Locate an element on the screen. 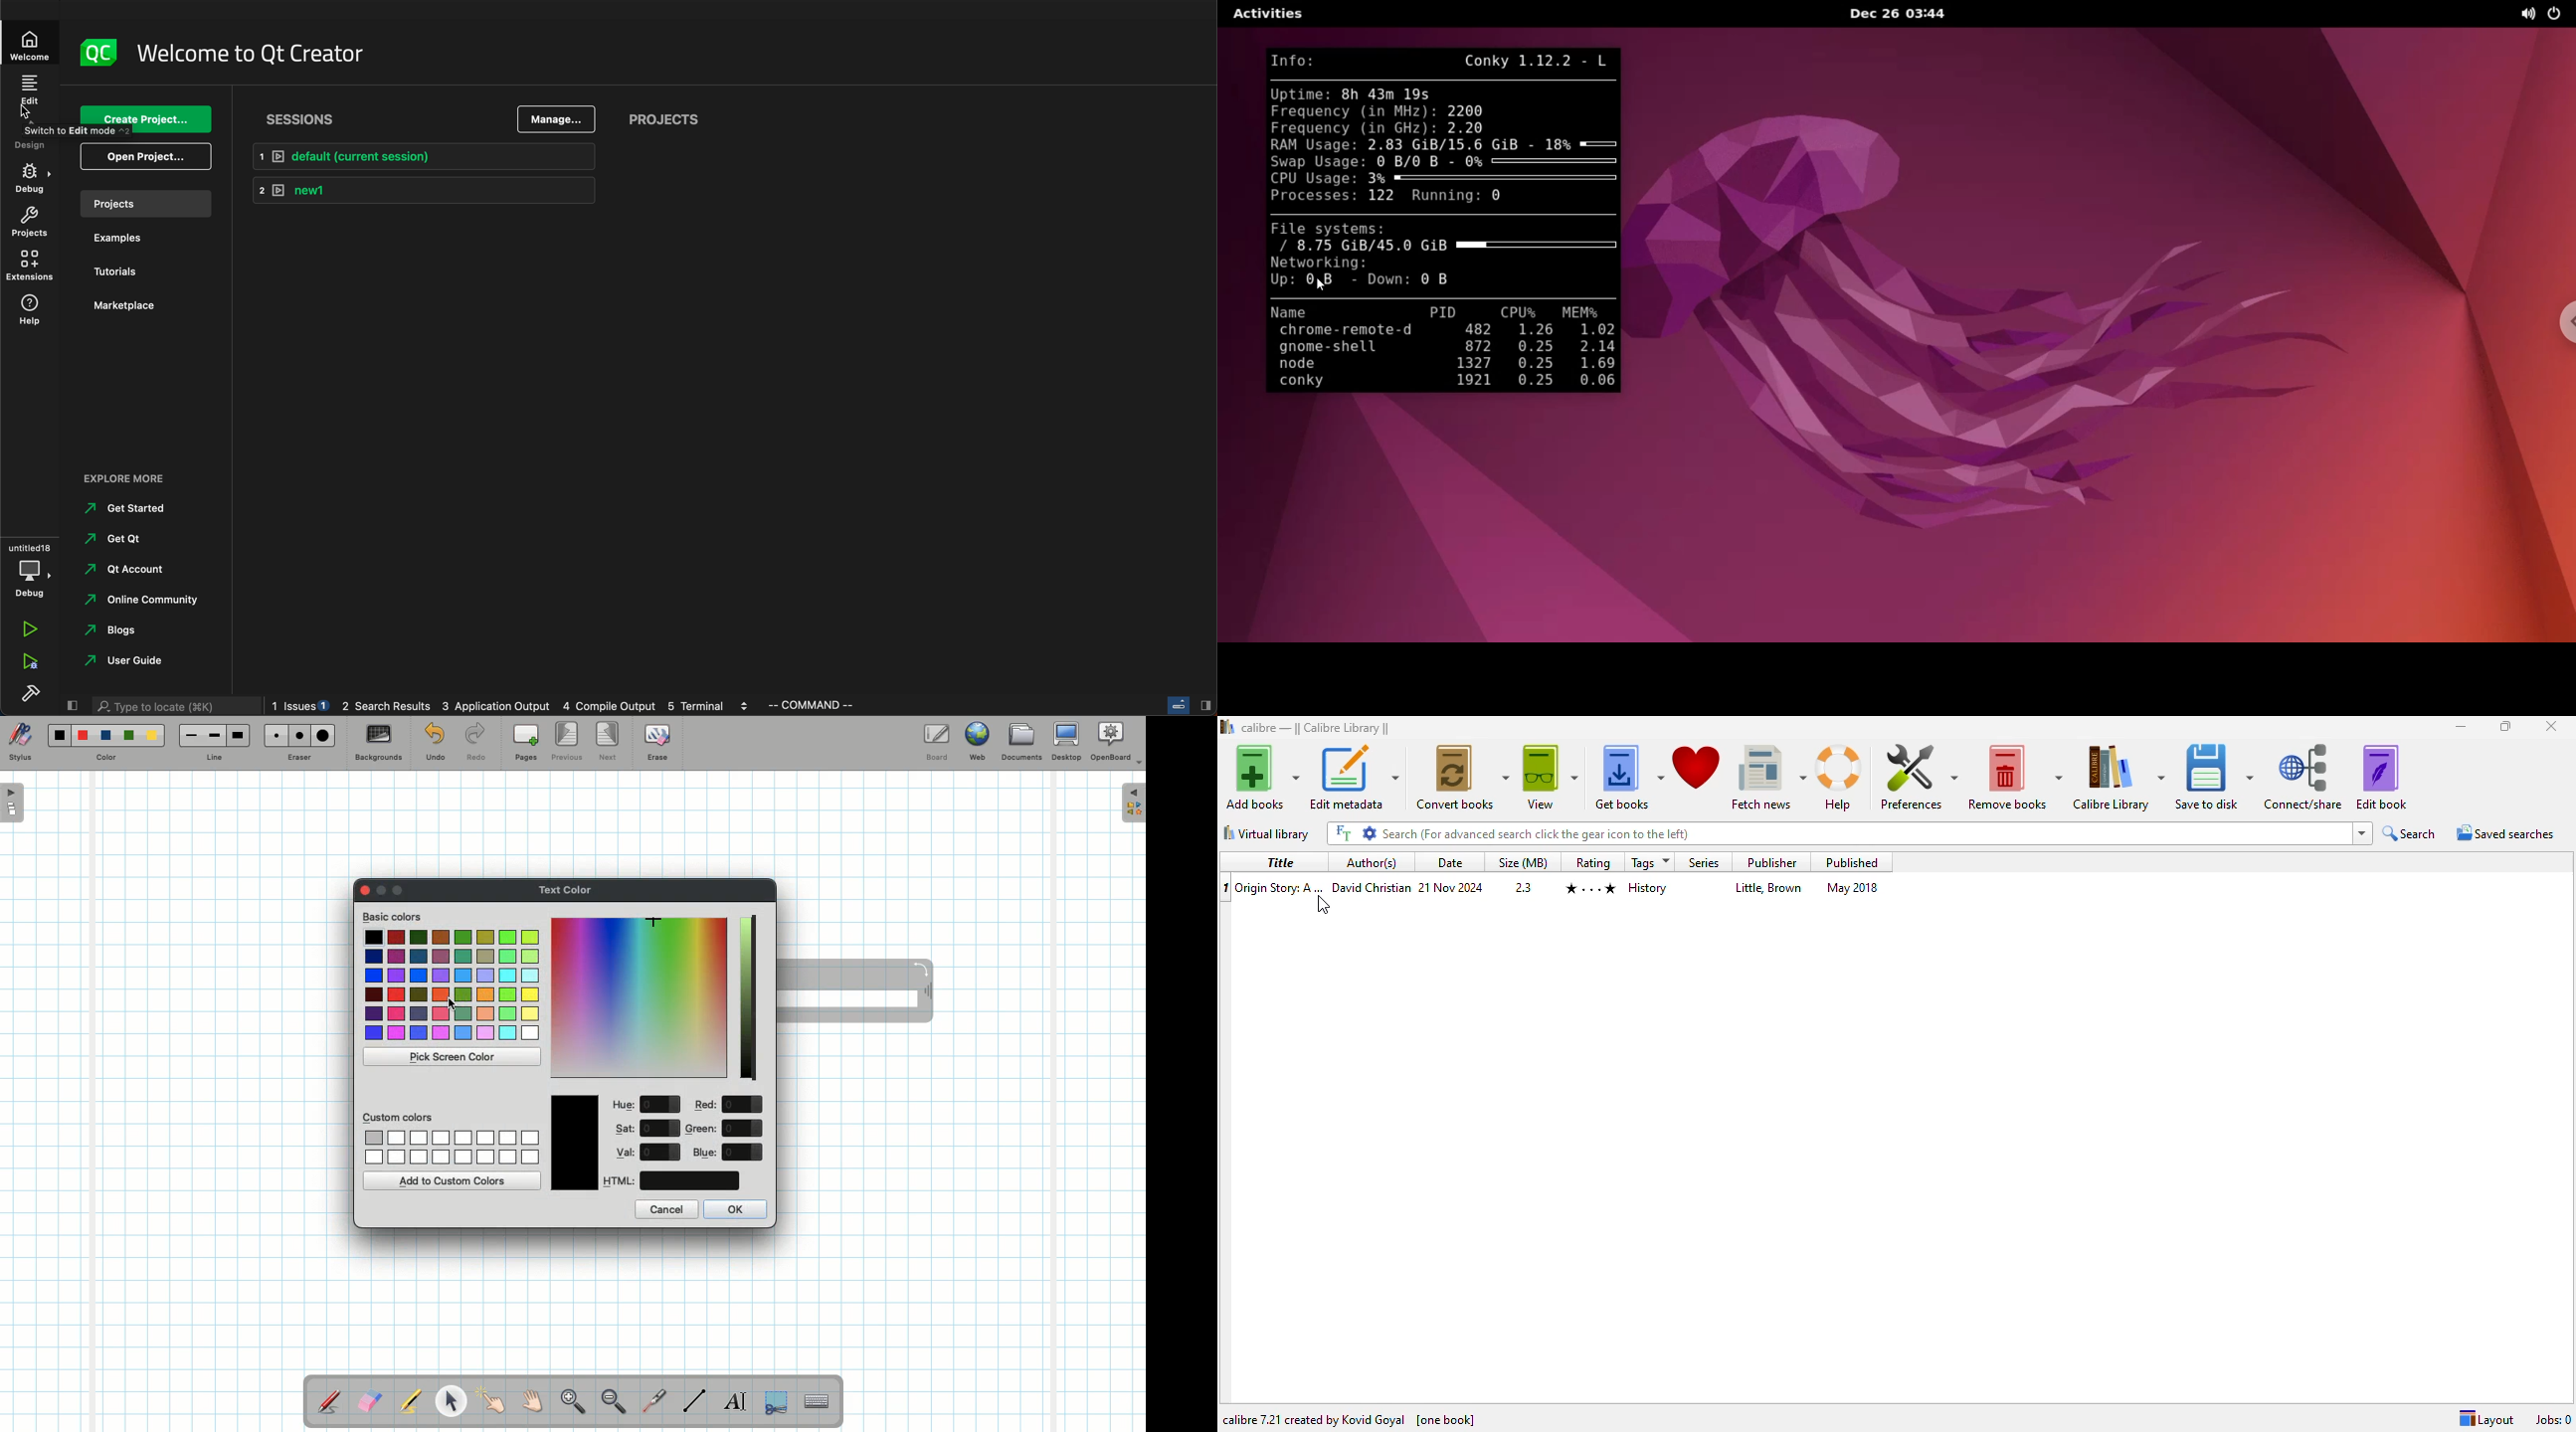 The width and height of the screenshot is (2576, 1456). close slide bar is located at coordinates (73, 705).